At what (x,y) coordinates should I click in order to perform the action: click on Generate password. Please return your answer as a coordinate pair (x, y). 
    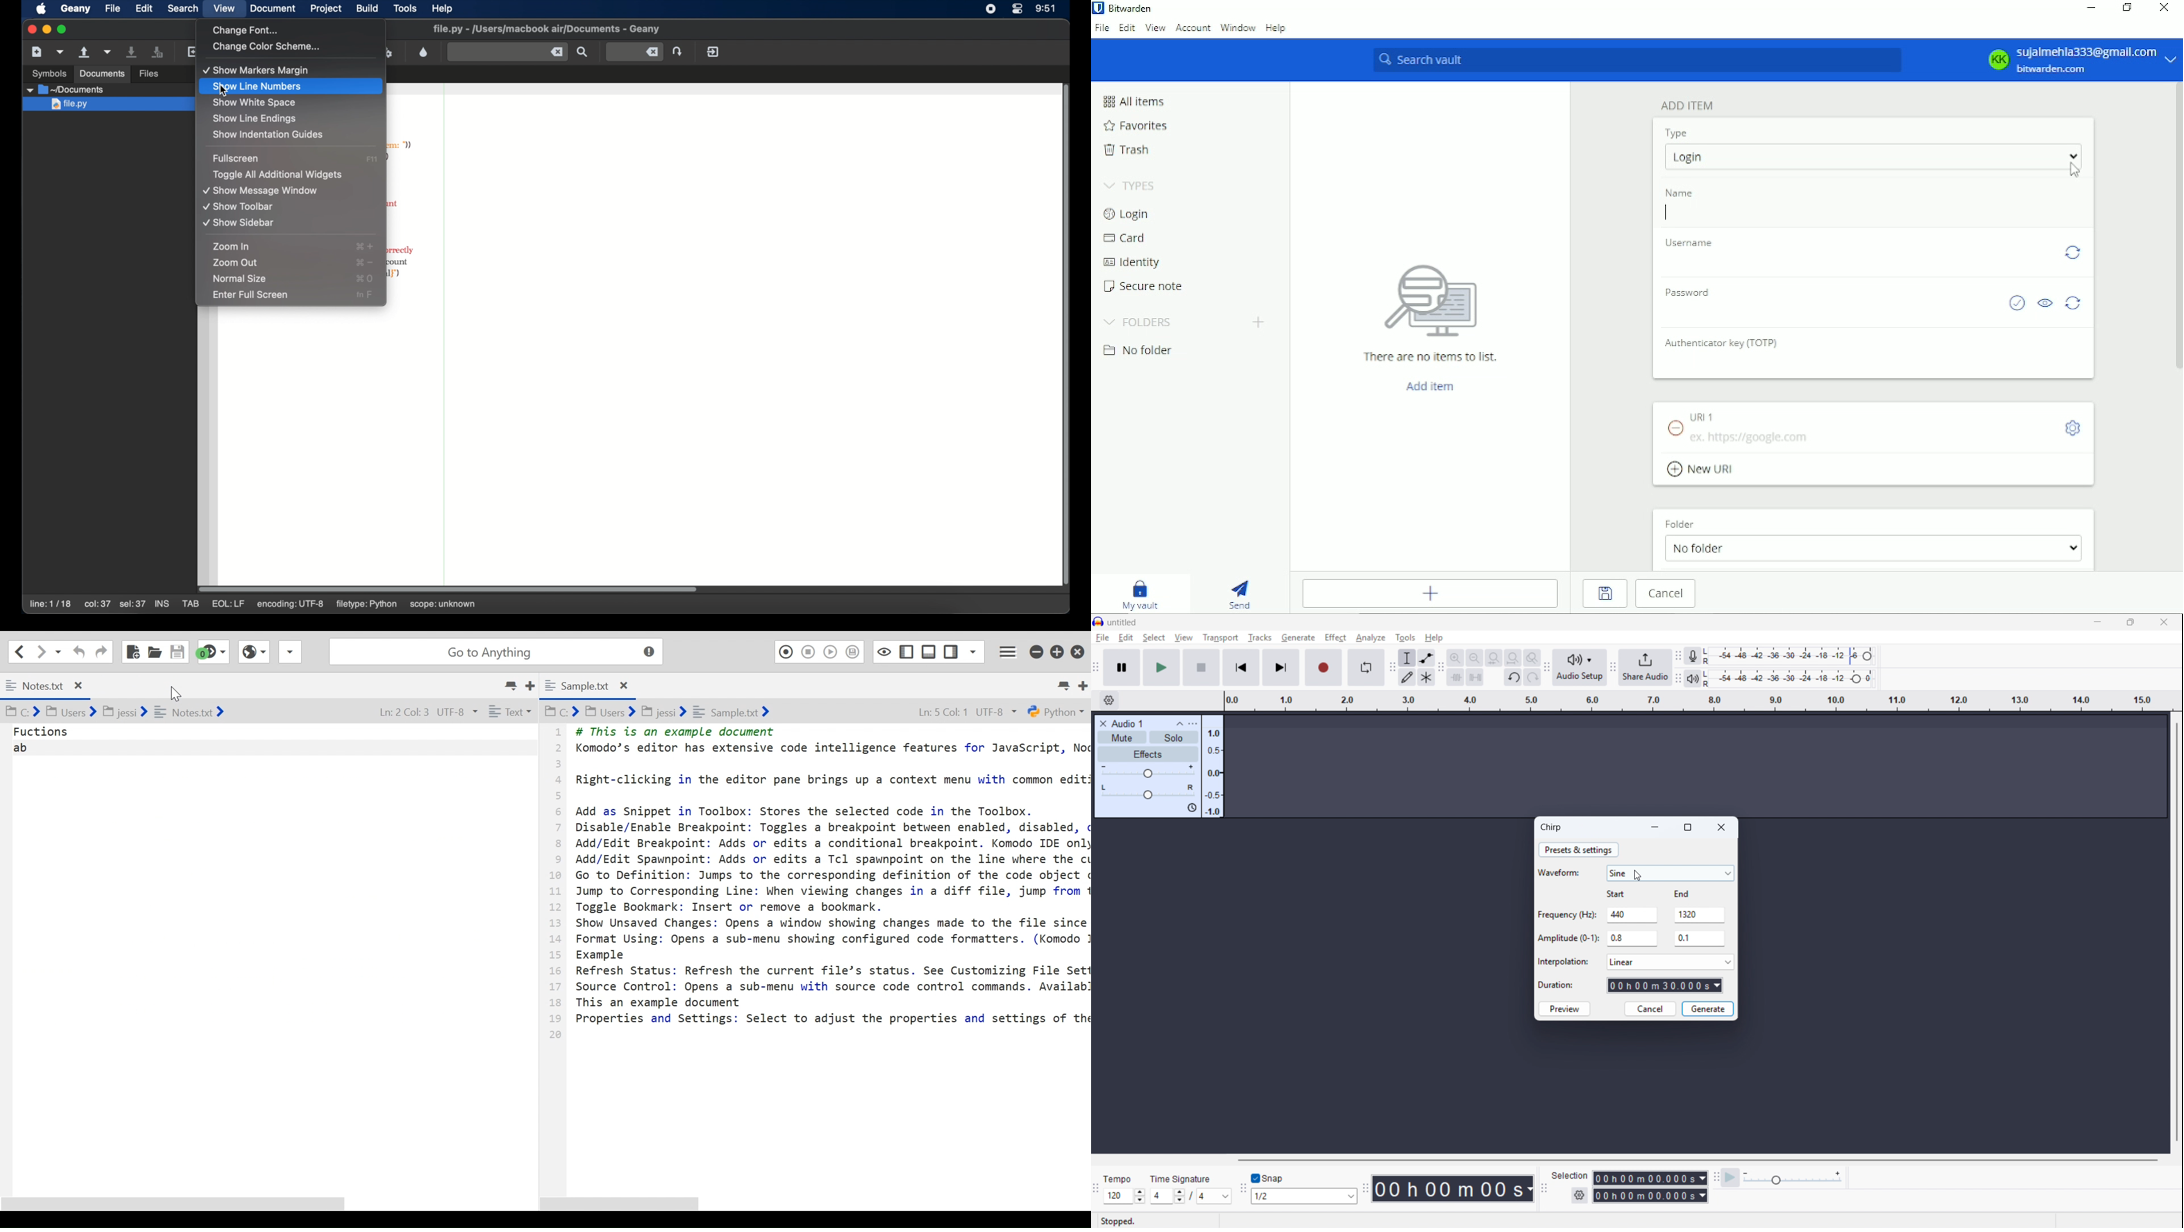
    Looking at the image, I should click on (2073, 303).